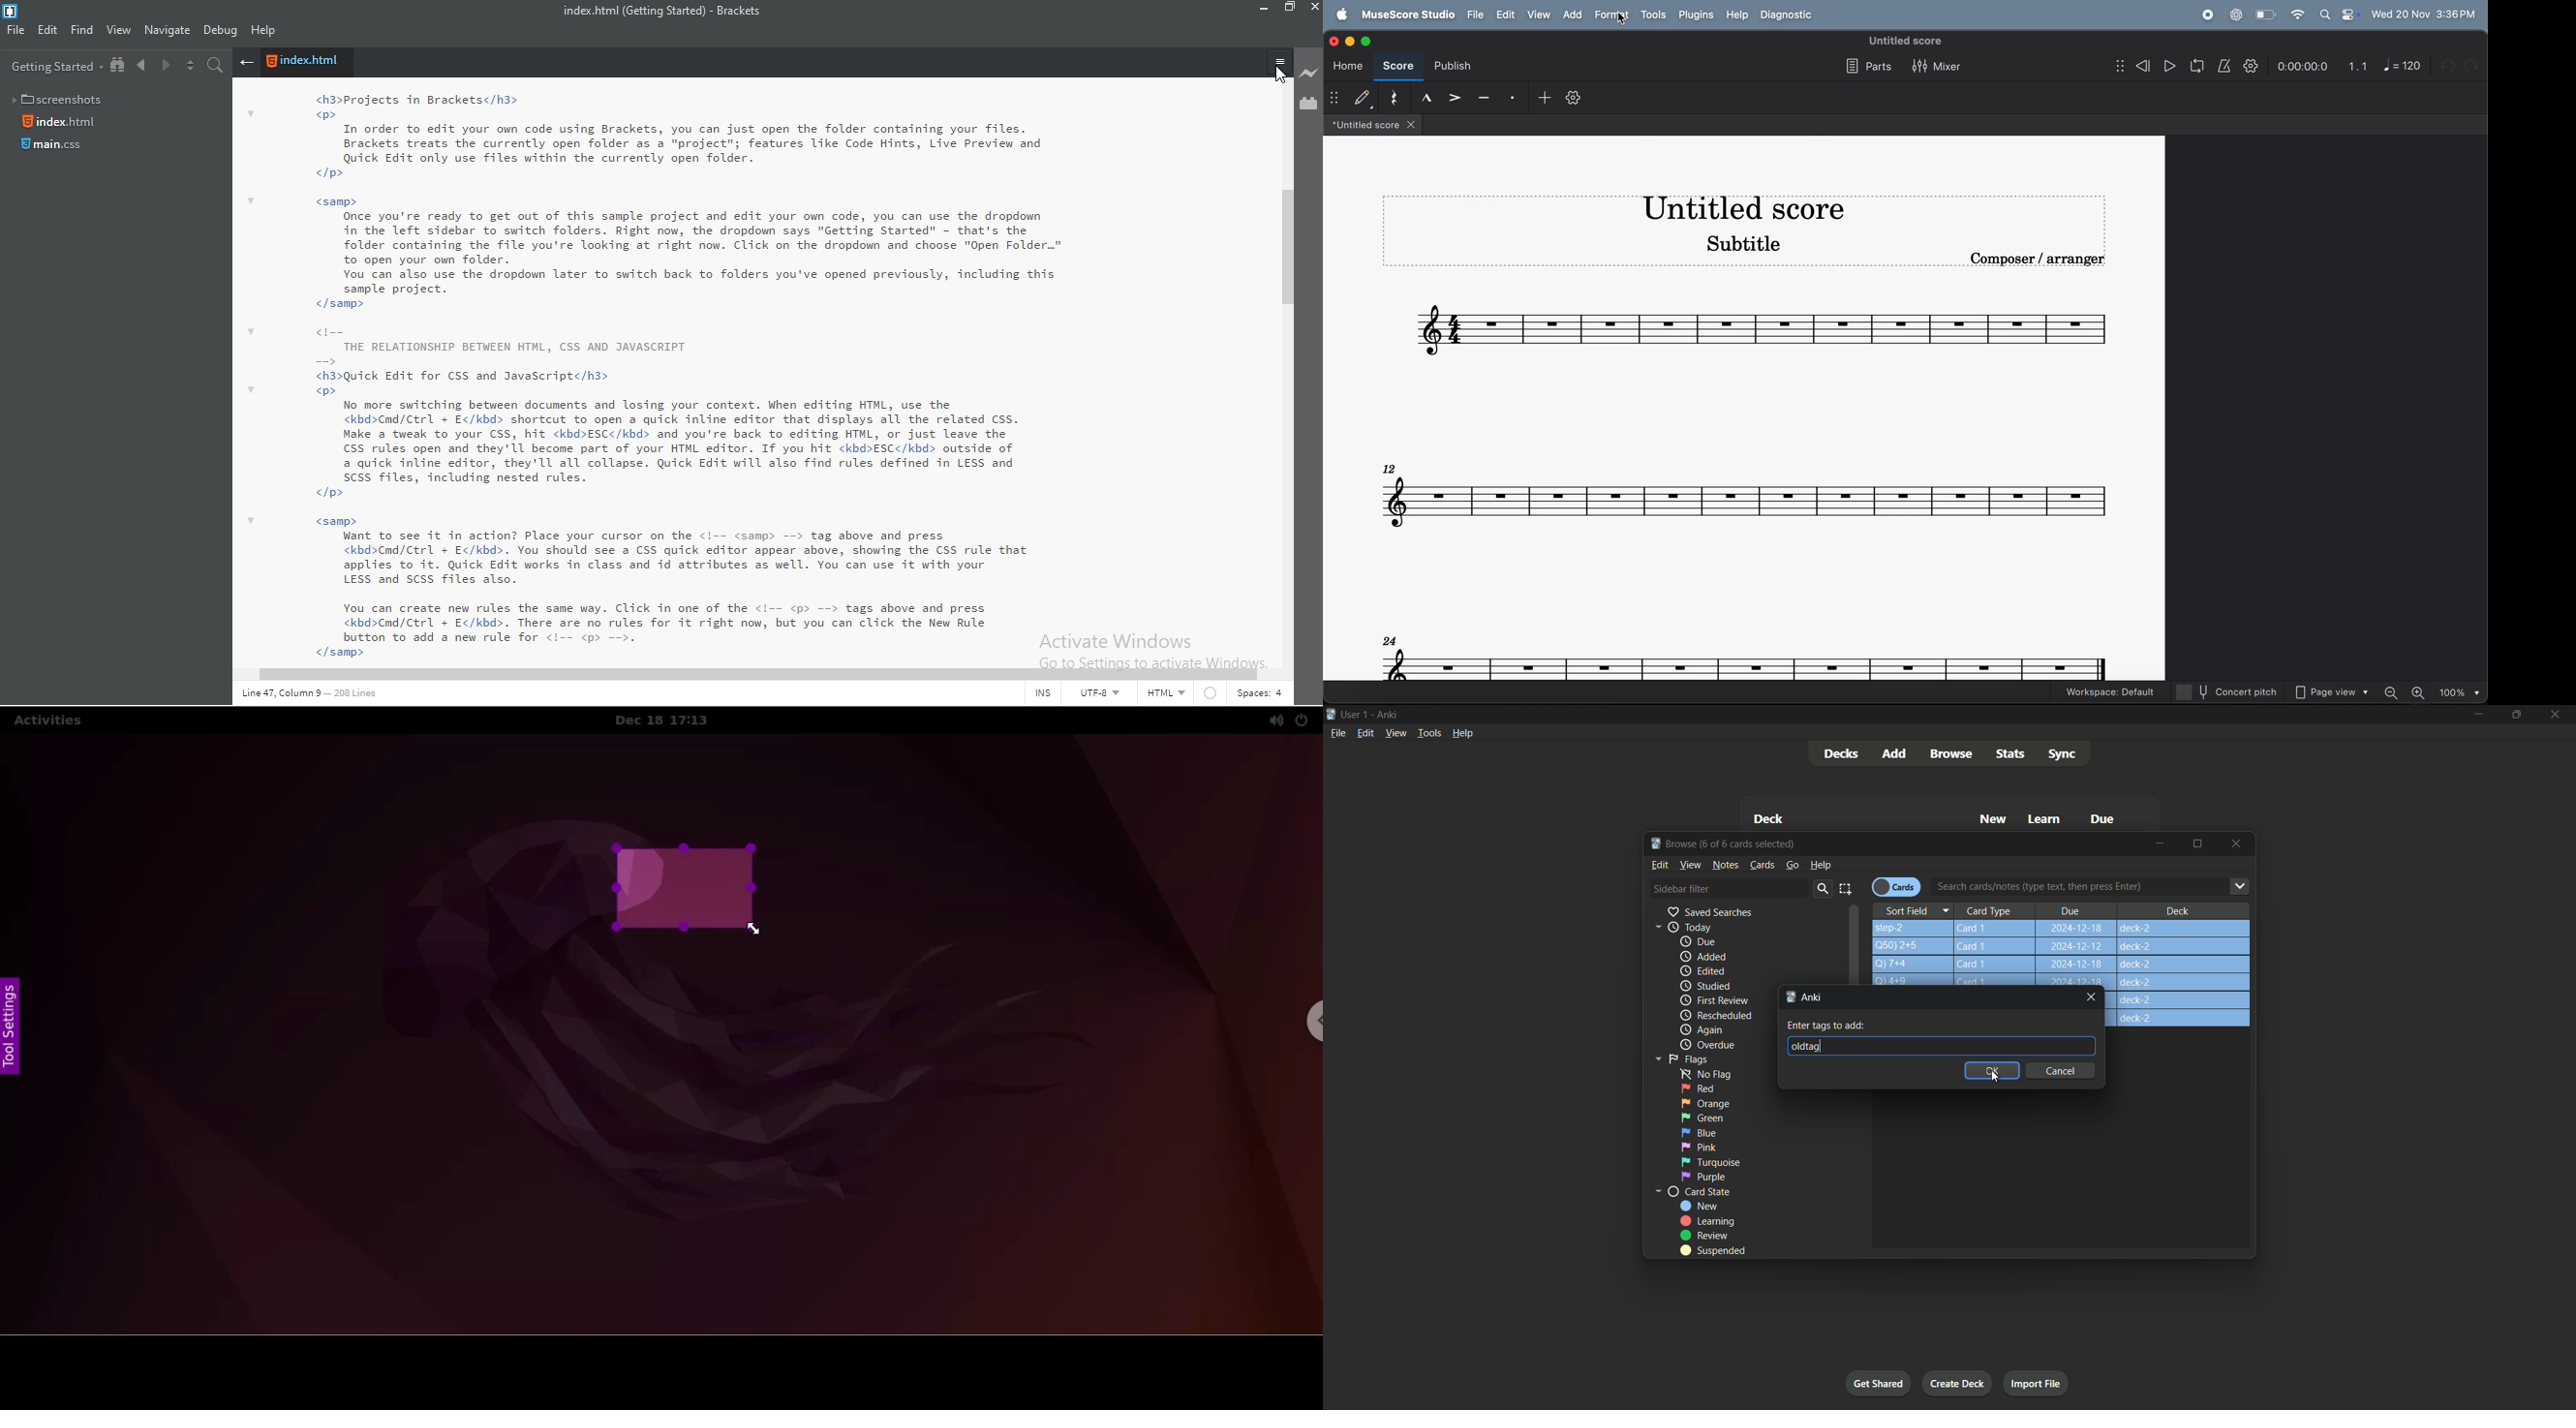 The image size is (2576, 1428). I want to click on zoom in, so click(2420, 692).